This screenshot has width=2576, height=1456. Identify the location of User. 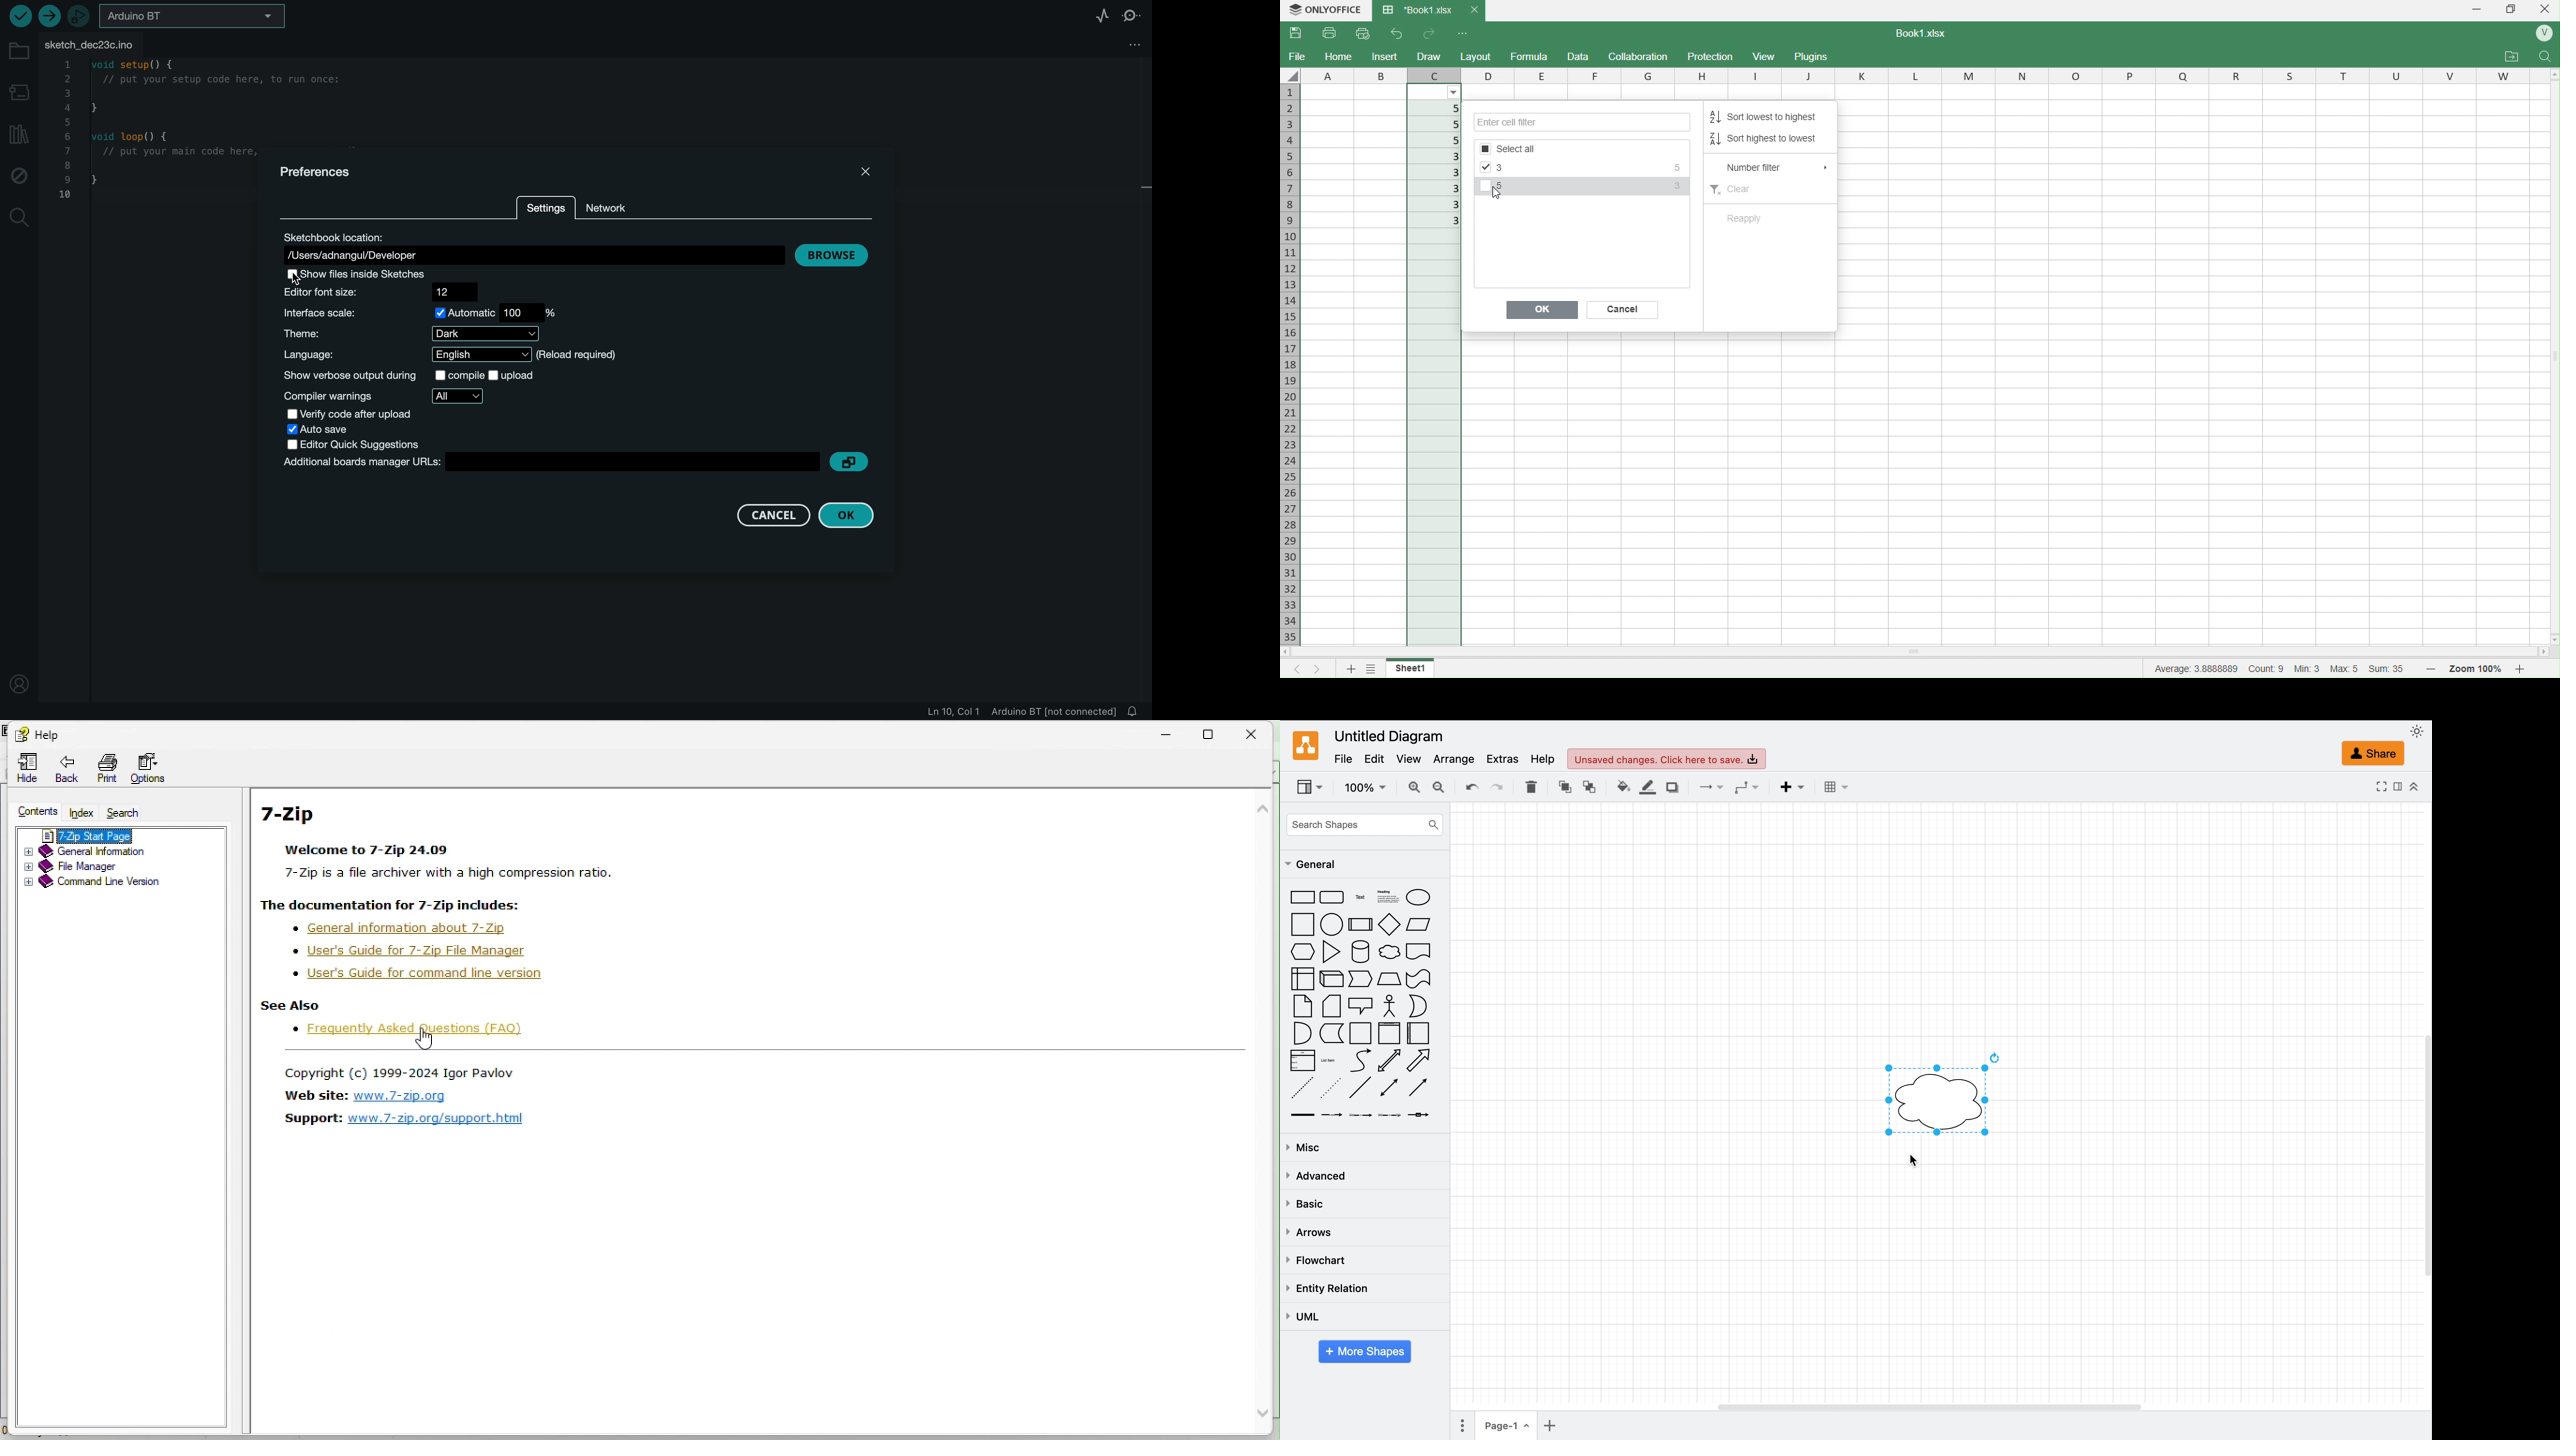
(2543, 34).